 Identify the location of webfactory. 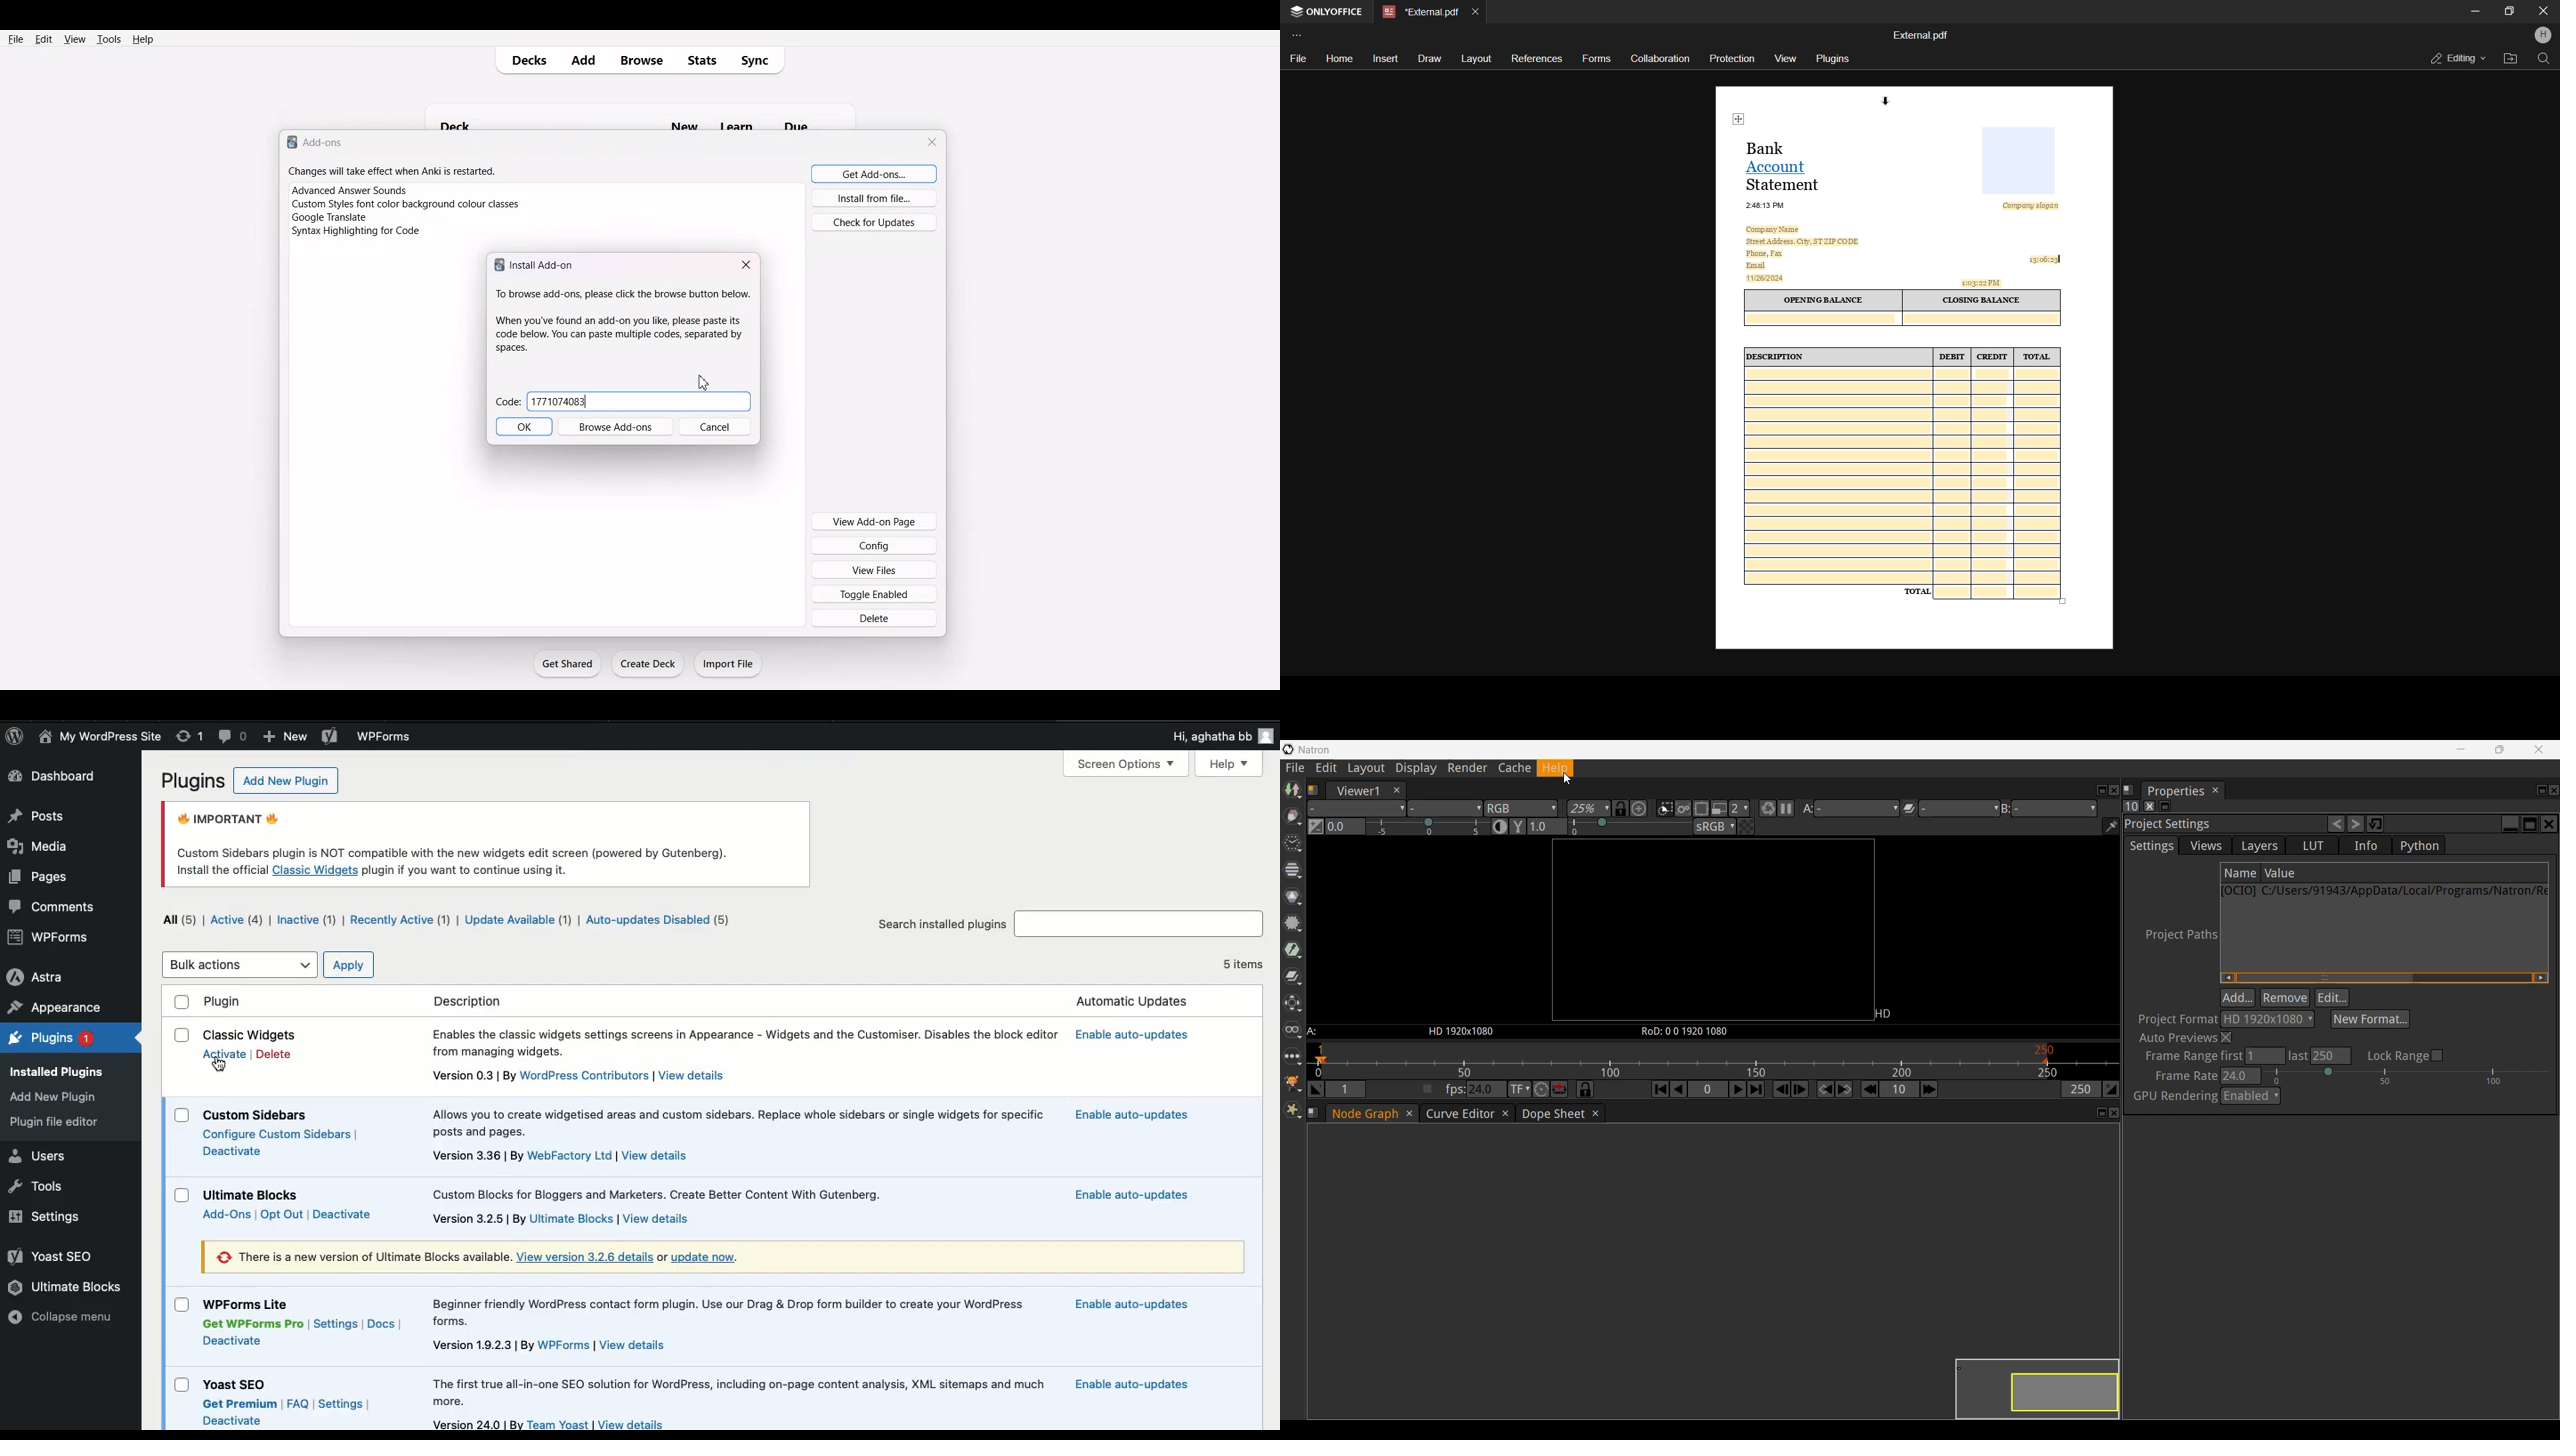
(570, 1154).